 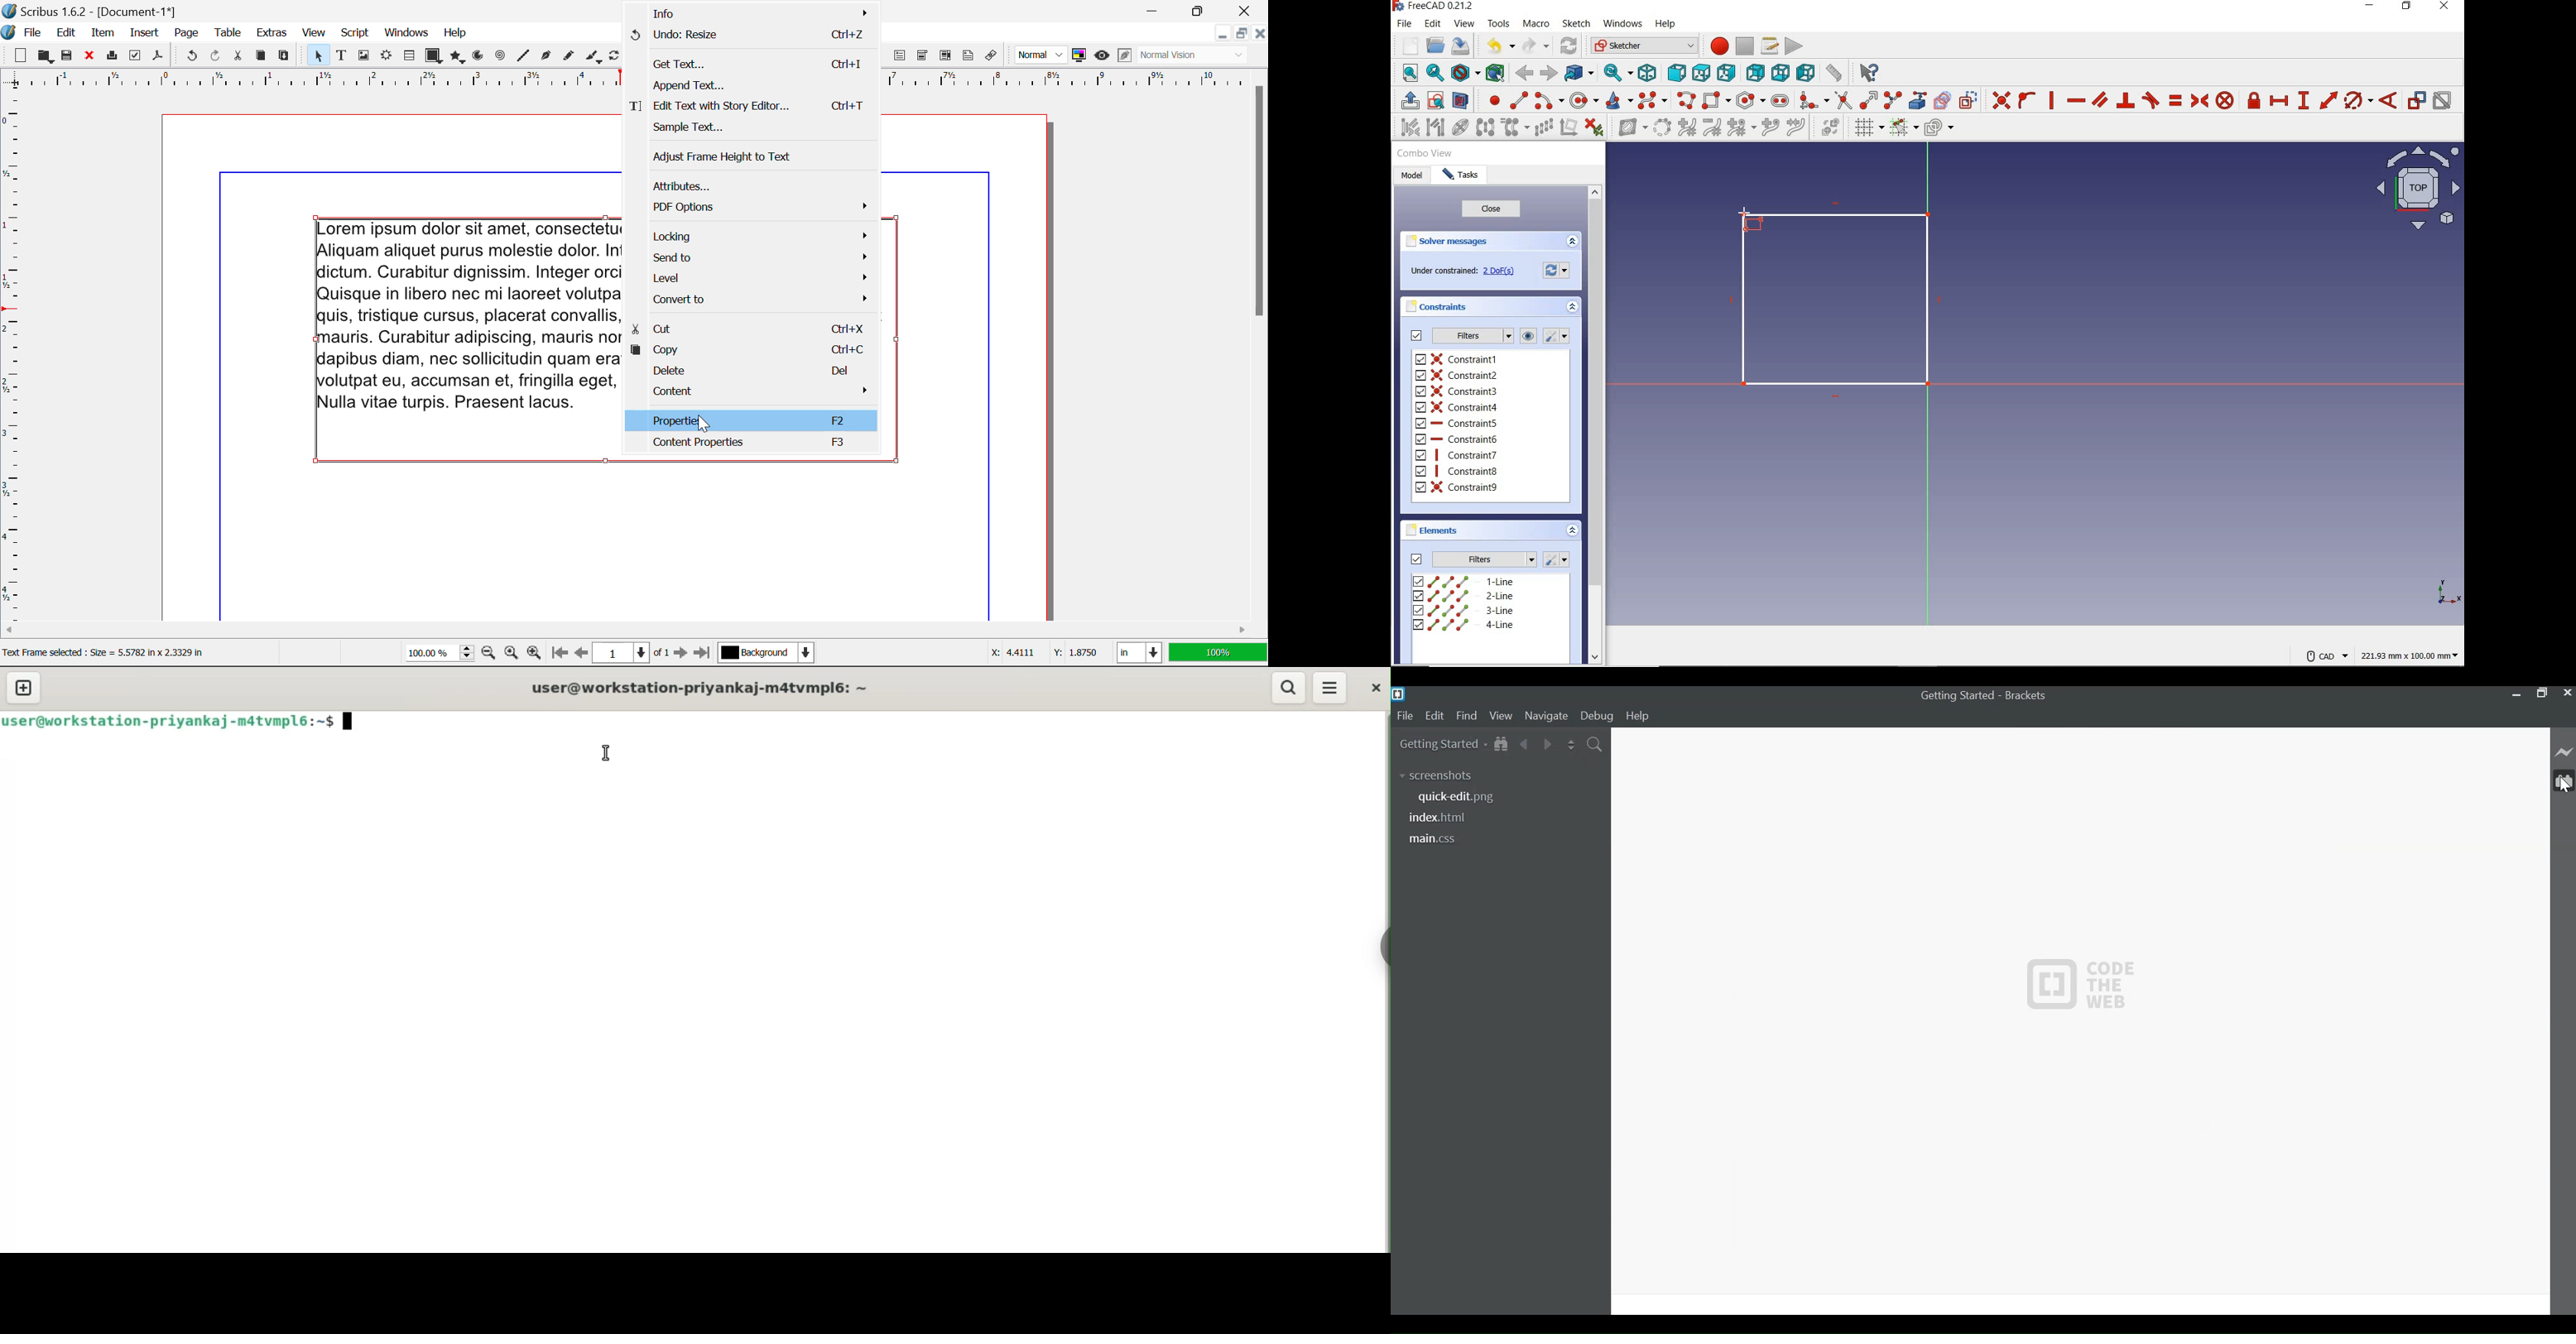 What do you see at coordinates (628, 631) in the screenshot?
I see `Scroll Bar` at bounding box center [628, 631].